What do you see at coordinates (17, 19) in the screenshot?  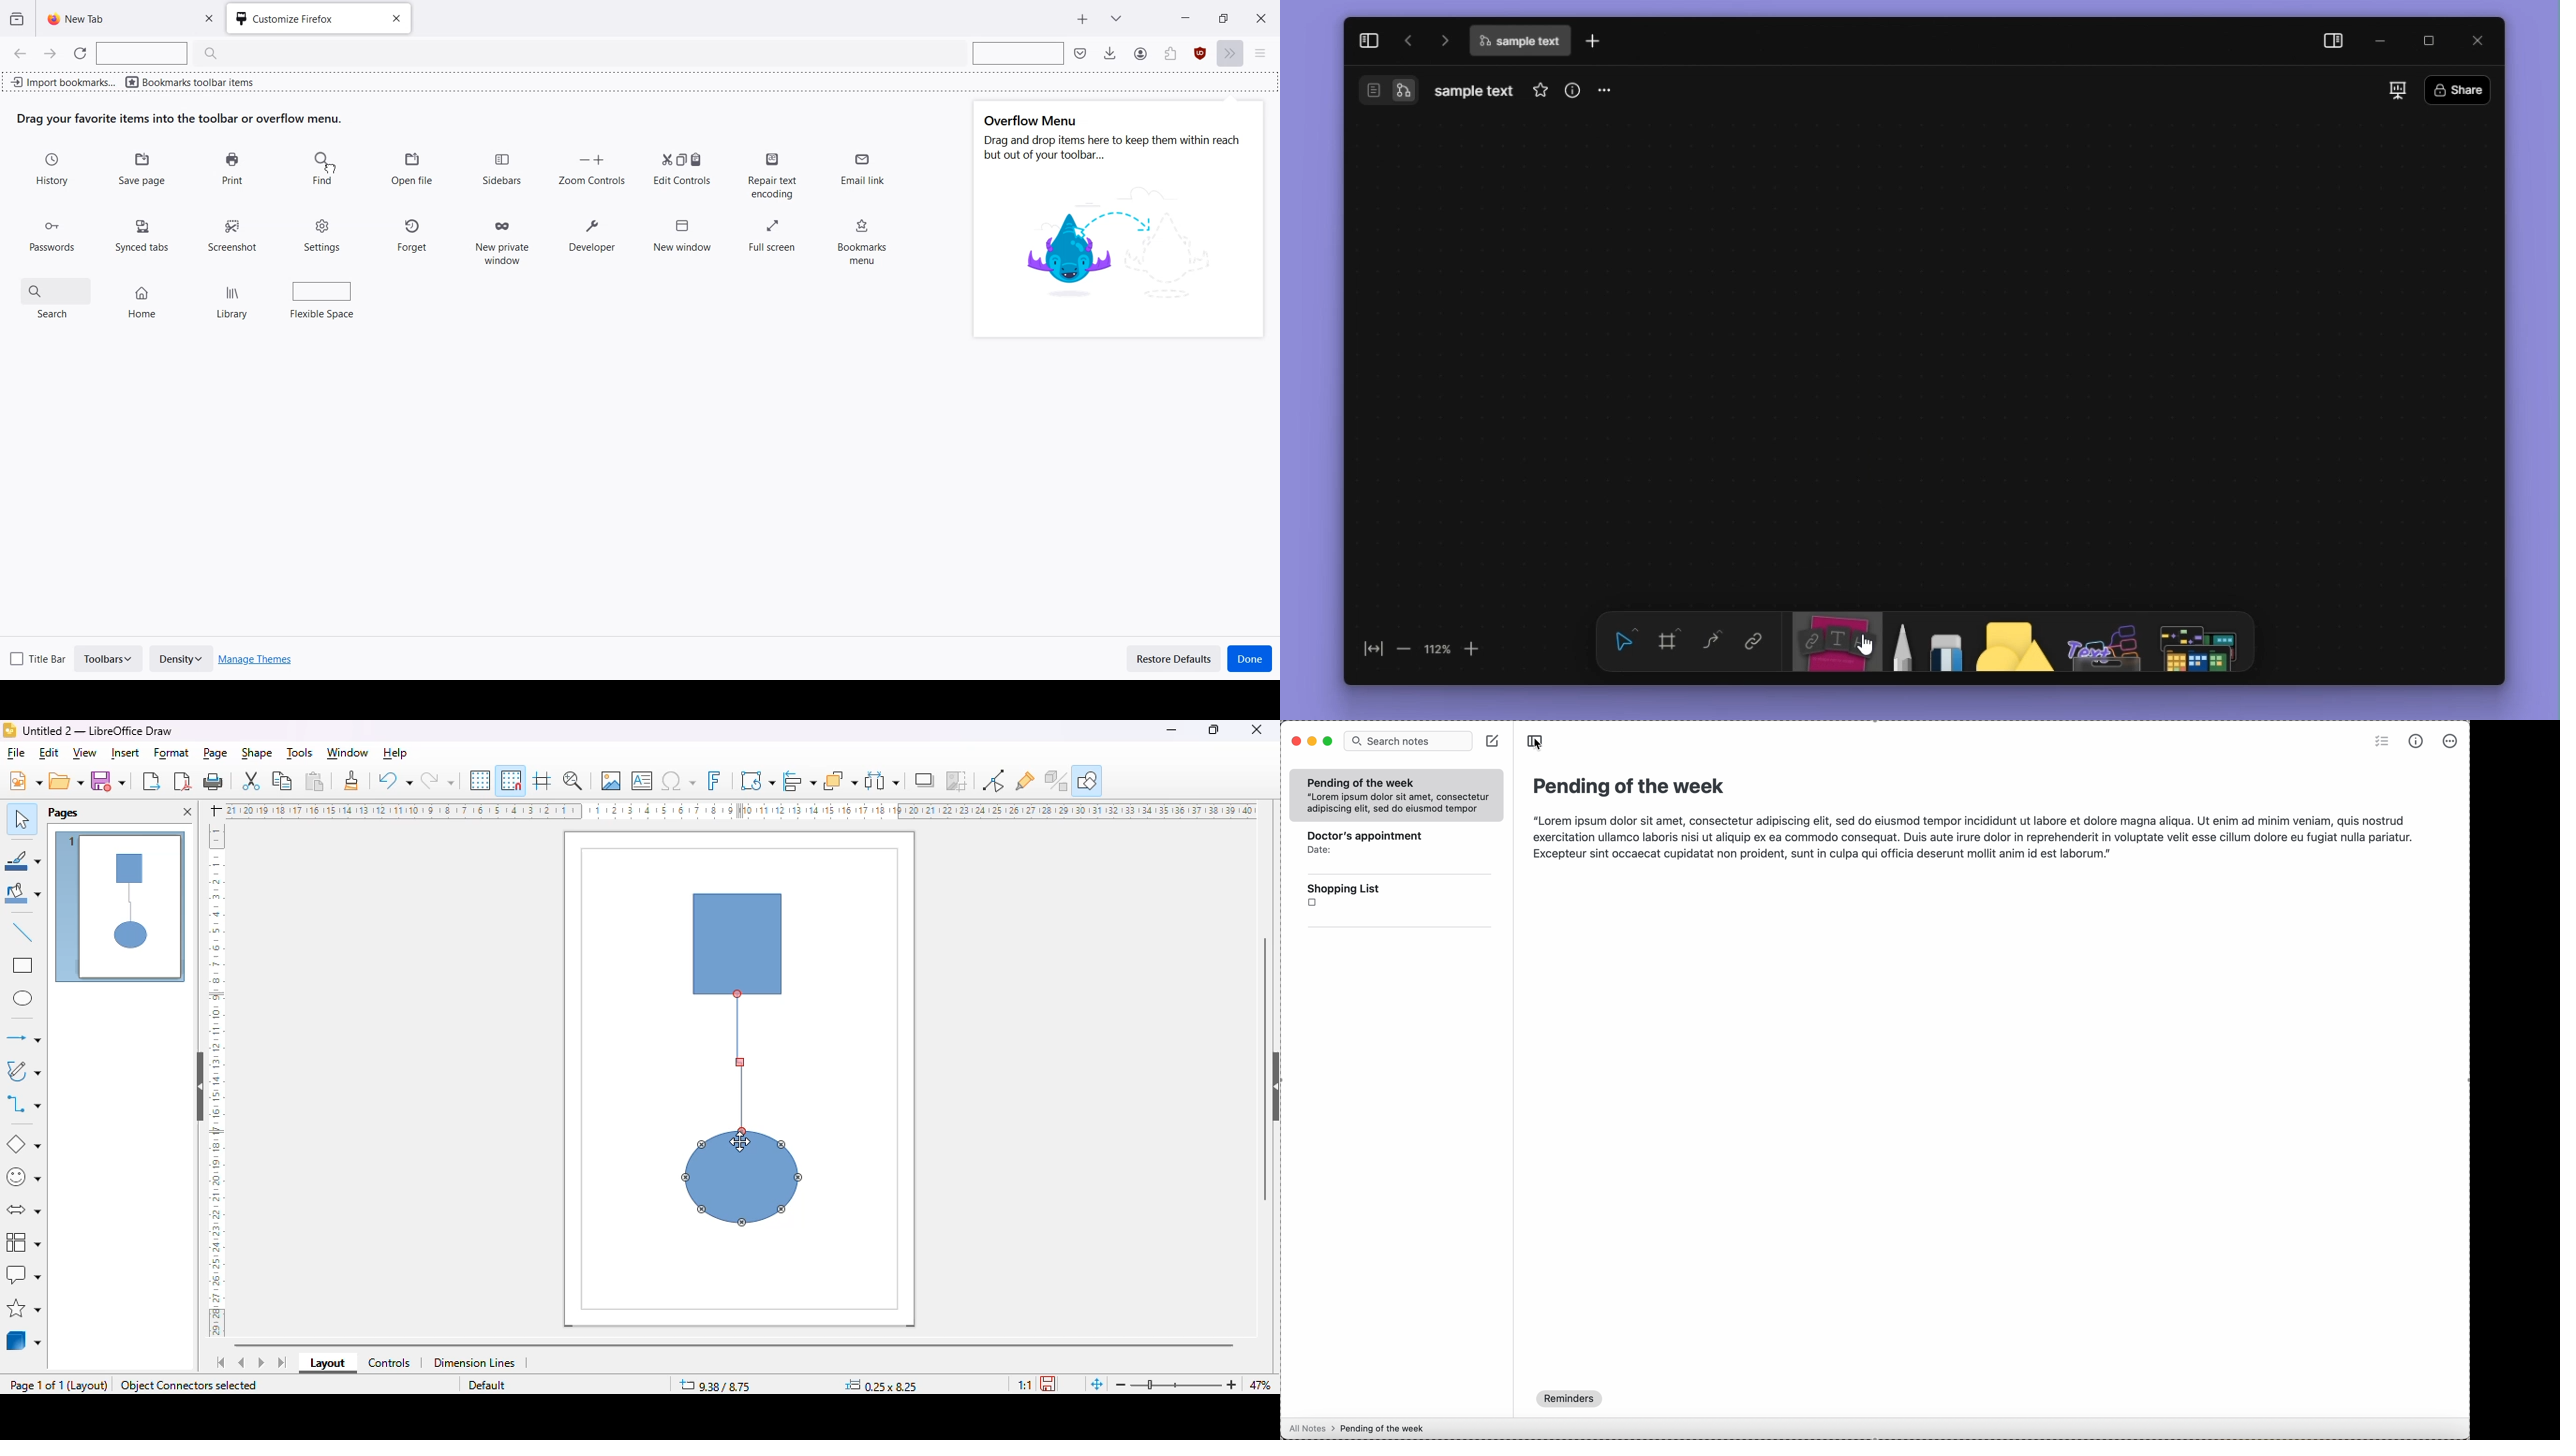 I see `View recent browsing` at bounding box center [17, 19].